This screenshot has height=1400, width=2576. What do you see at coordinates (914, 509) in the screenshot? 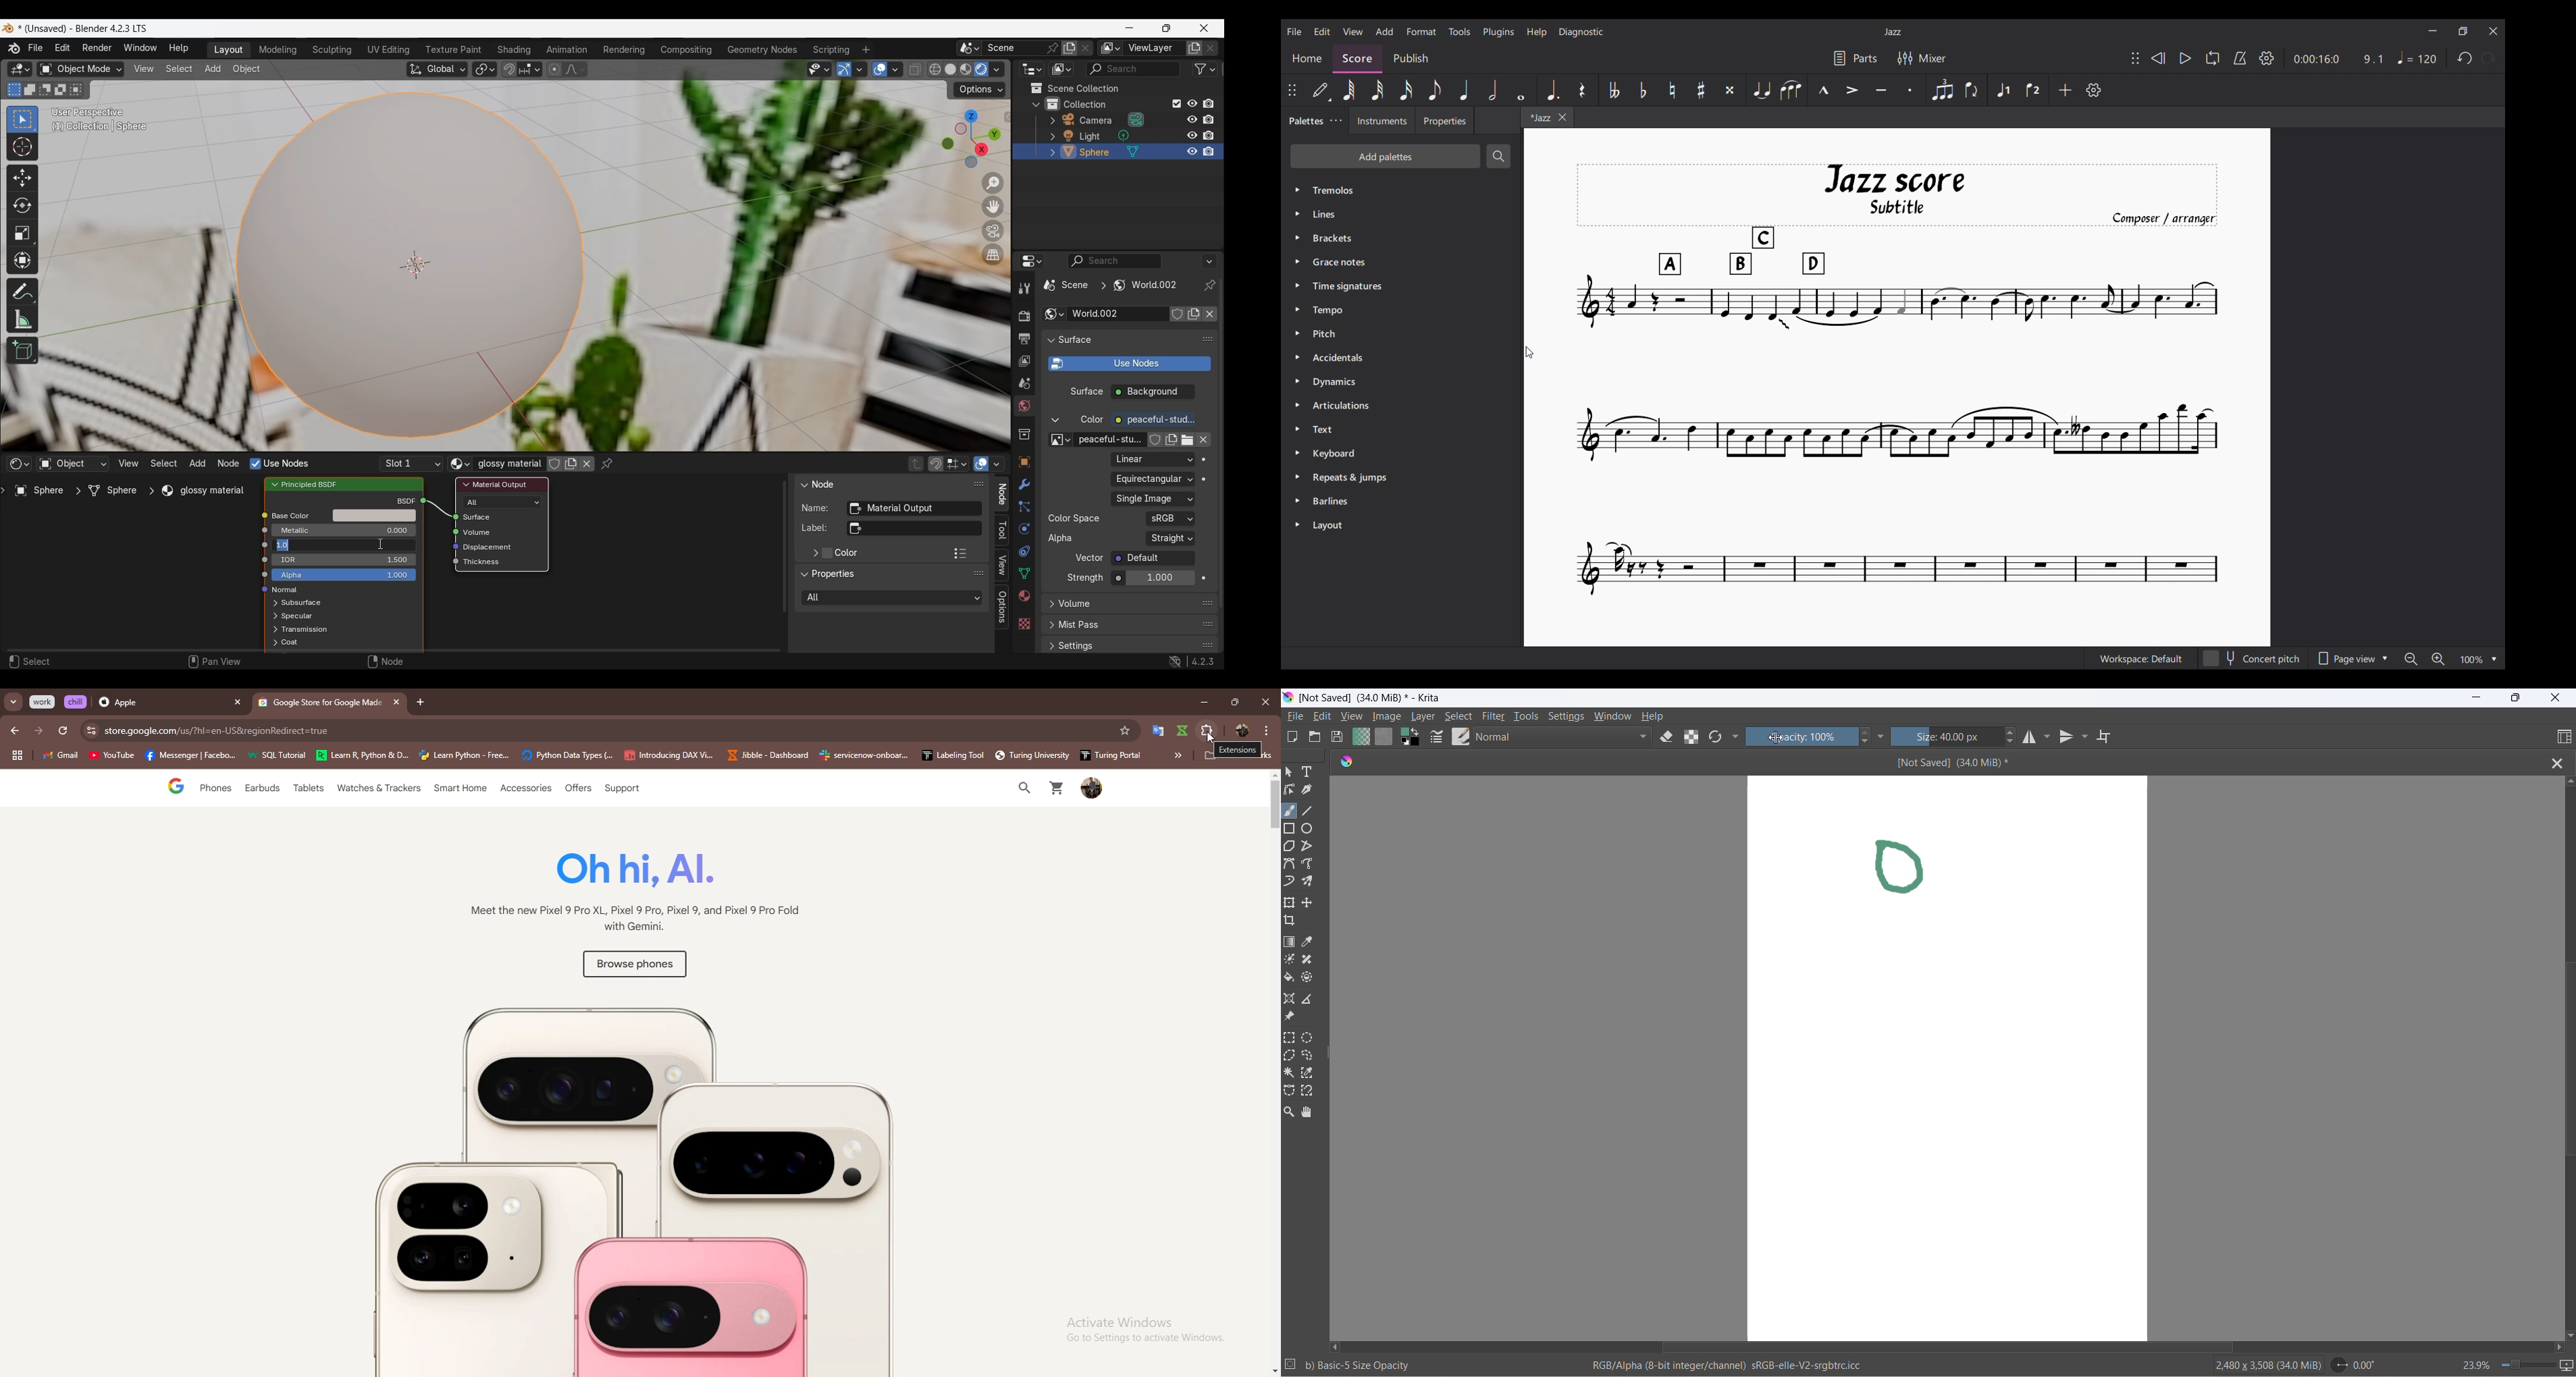
I see `Unique node identifier` at bounding box center [914, 509].